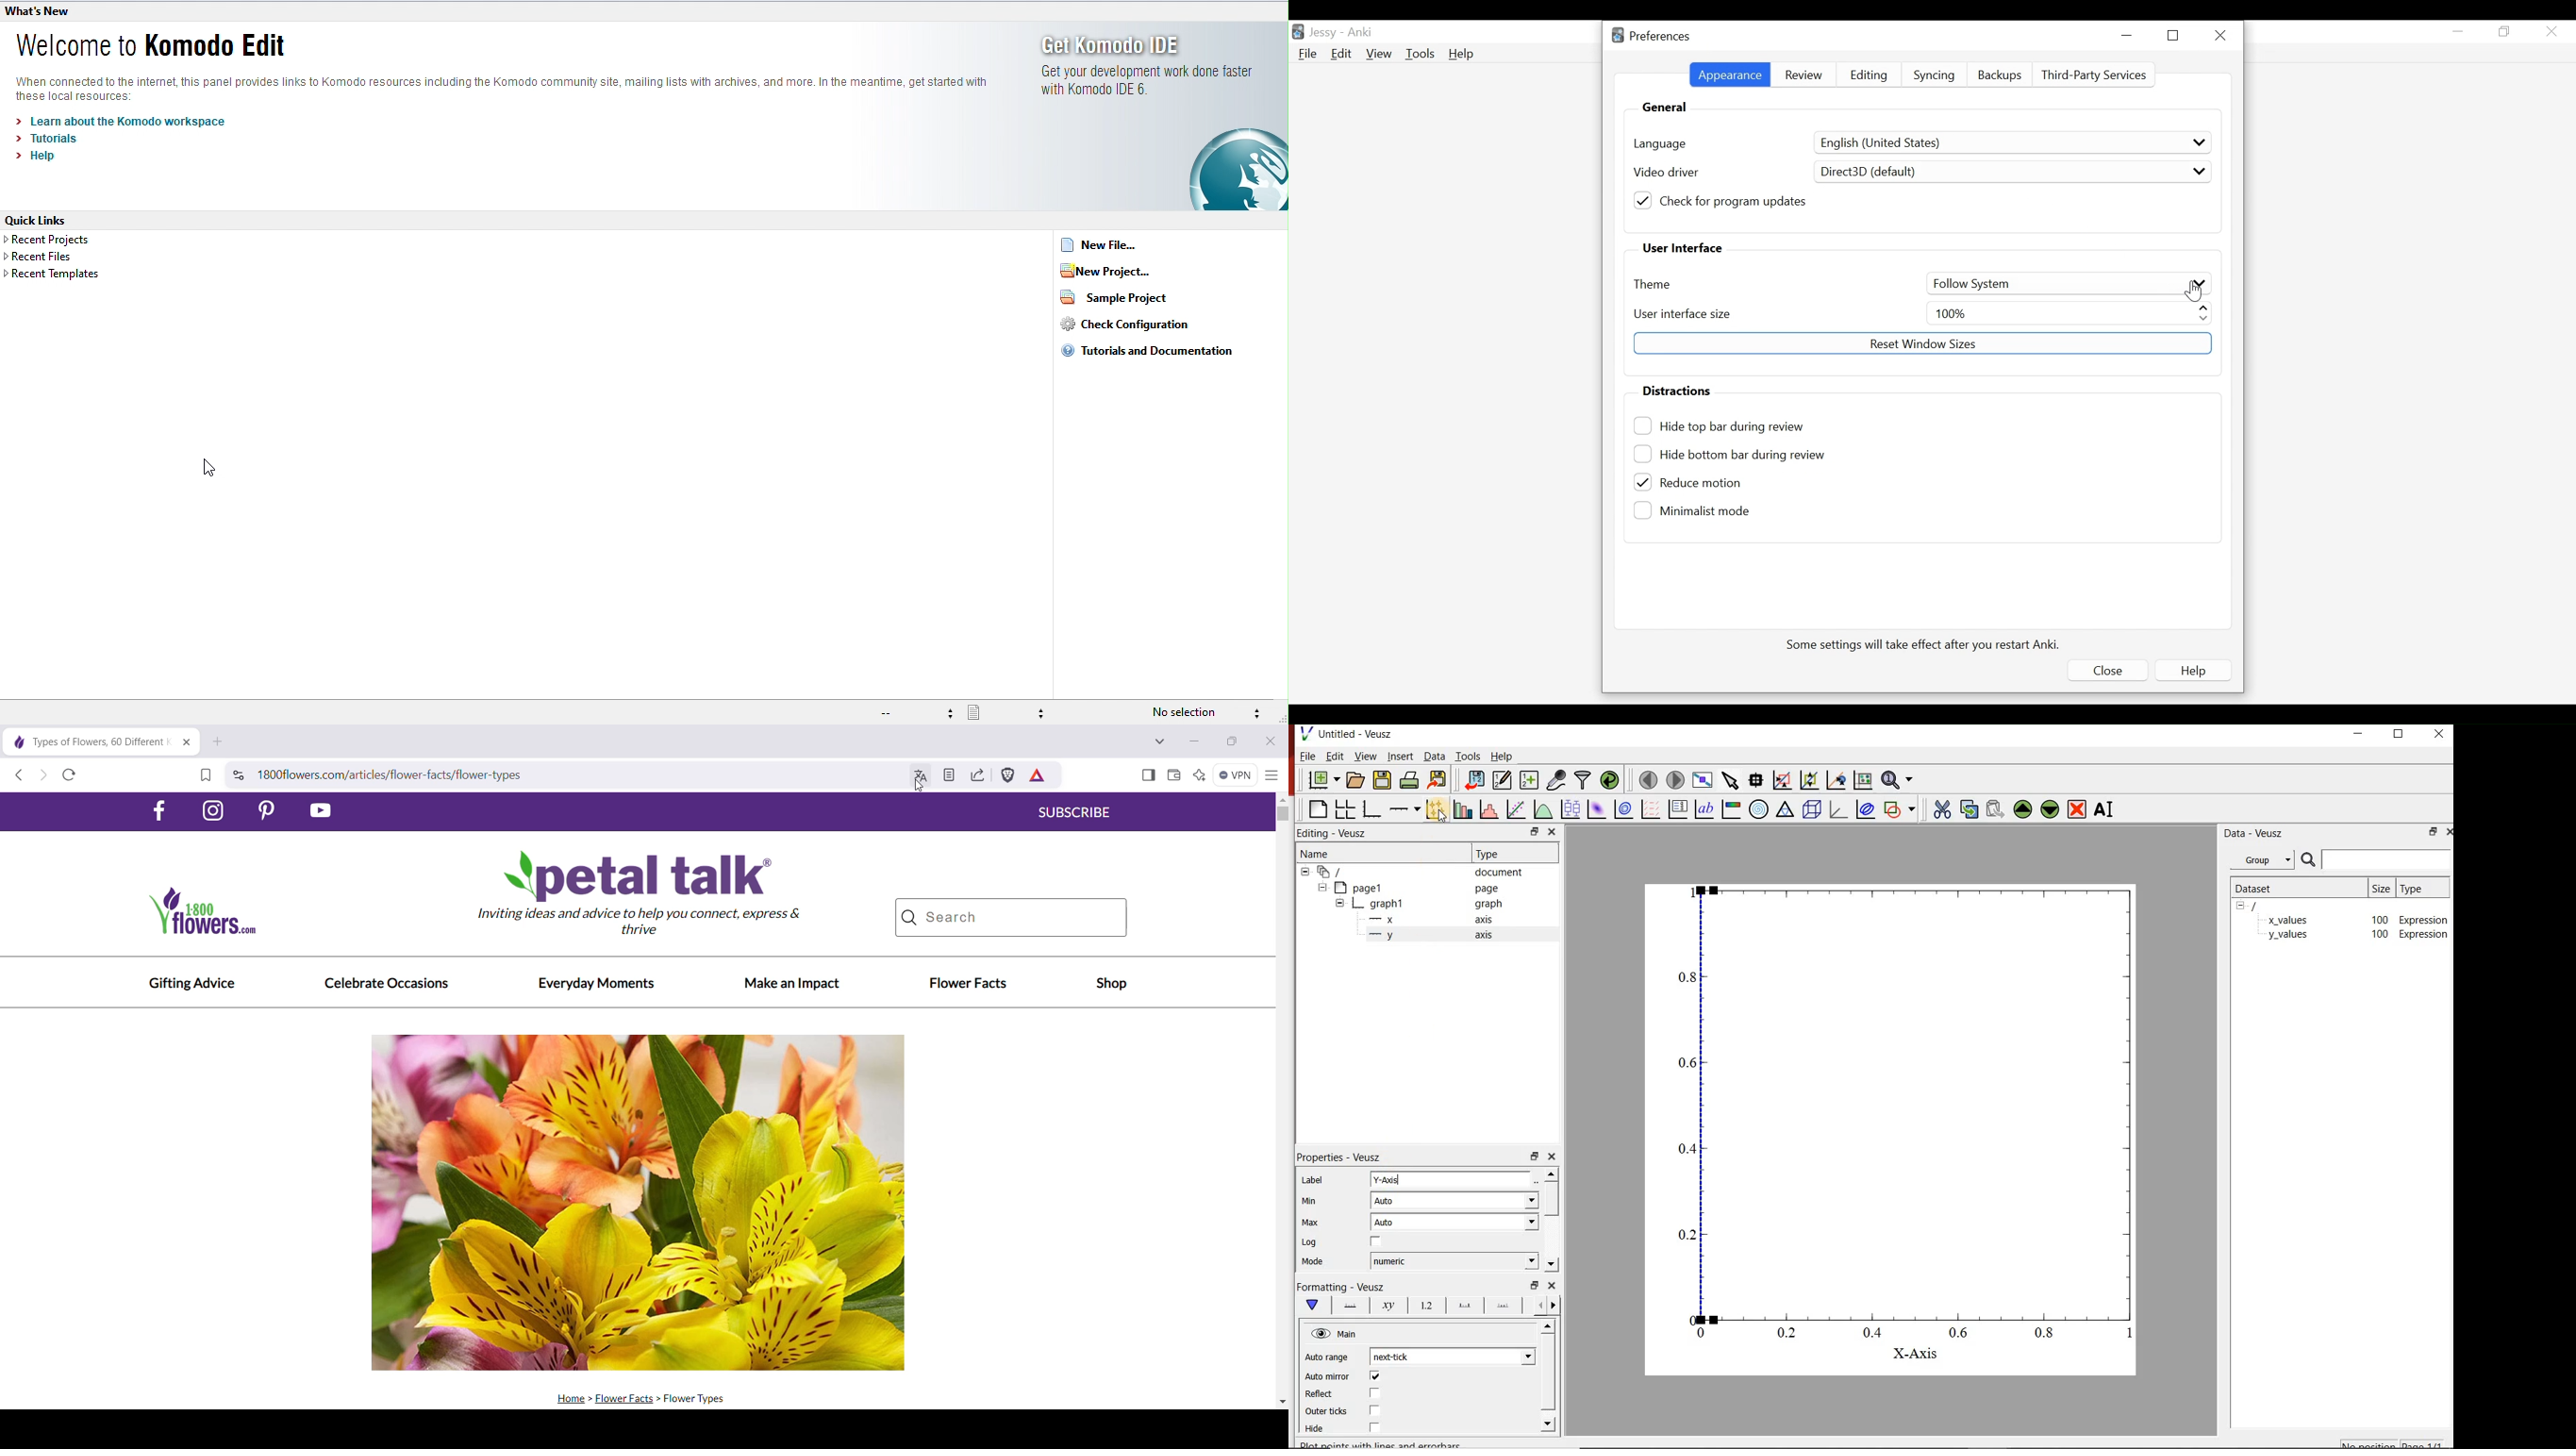 This screenshot has width=2576, height=1456. Describe the element at coordinates (1435, 810) in the screenshot. I see `plot points` at that location.